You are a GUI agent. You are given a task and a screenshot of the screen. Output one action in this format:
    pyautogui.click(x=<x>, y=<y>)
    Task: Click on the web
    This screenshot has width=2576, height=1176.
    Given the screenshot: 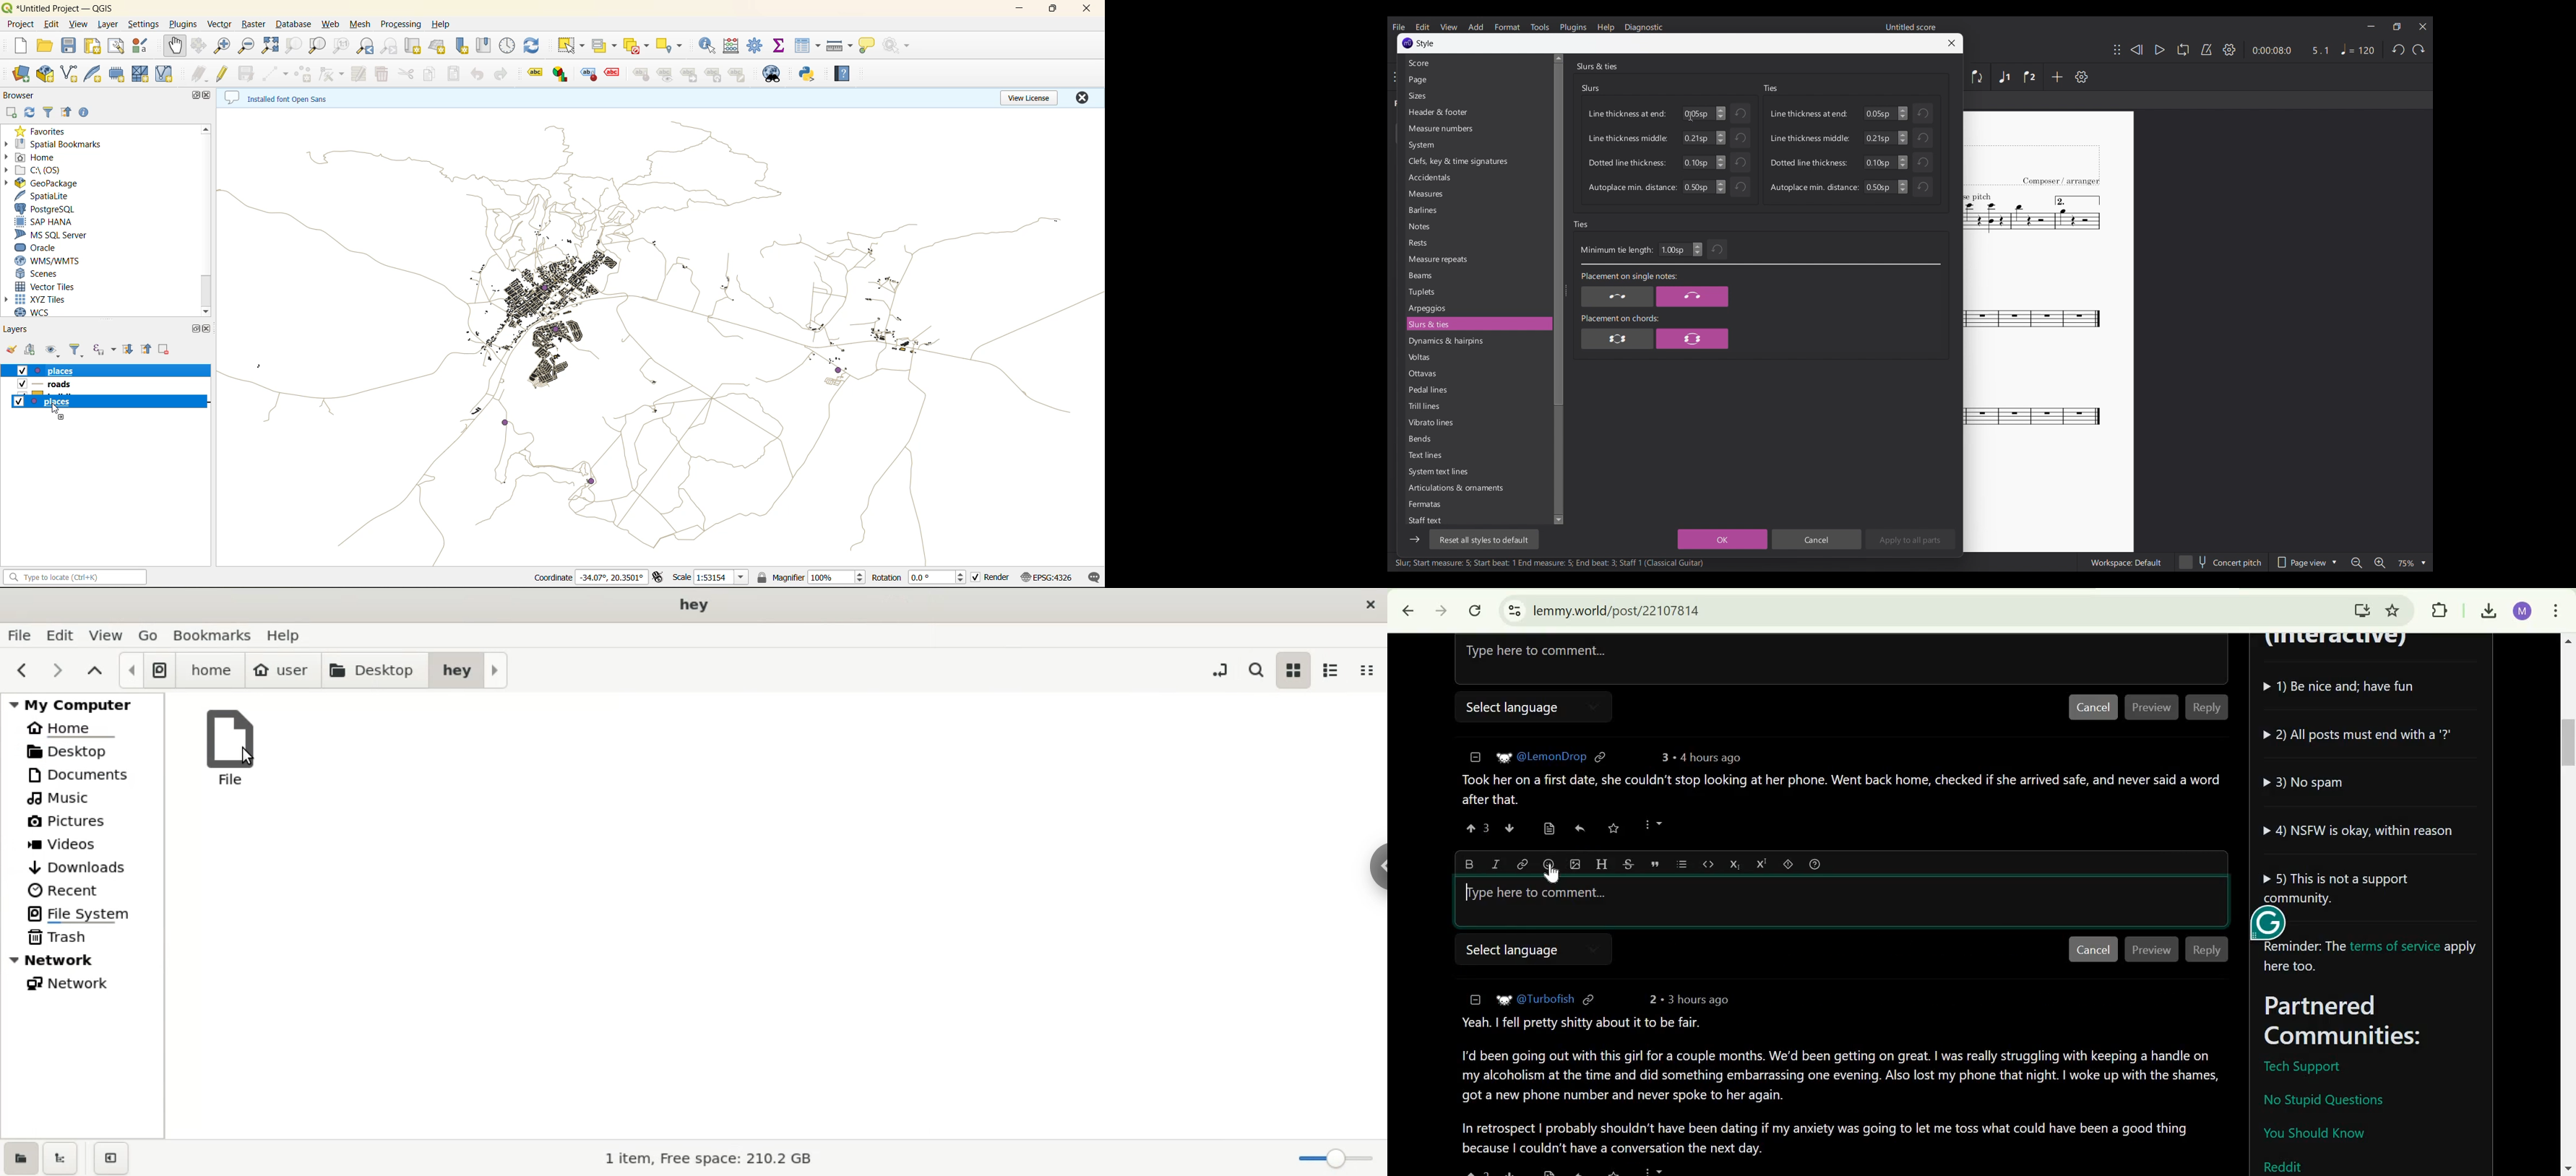 What is the action you would take?
    pyautogui.click(x=331, y=26)
    